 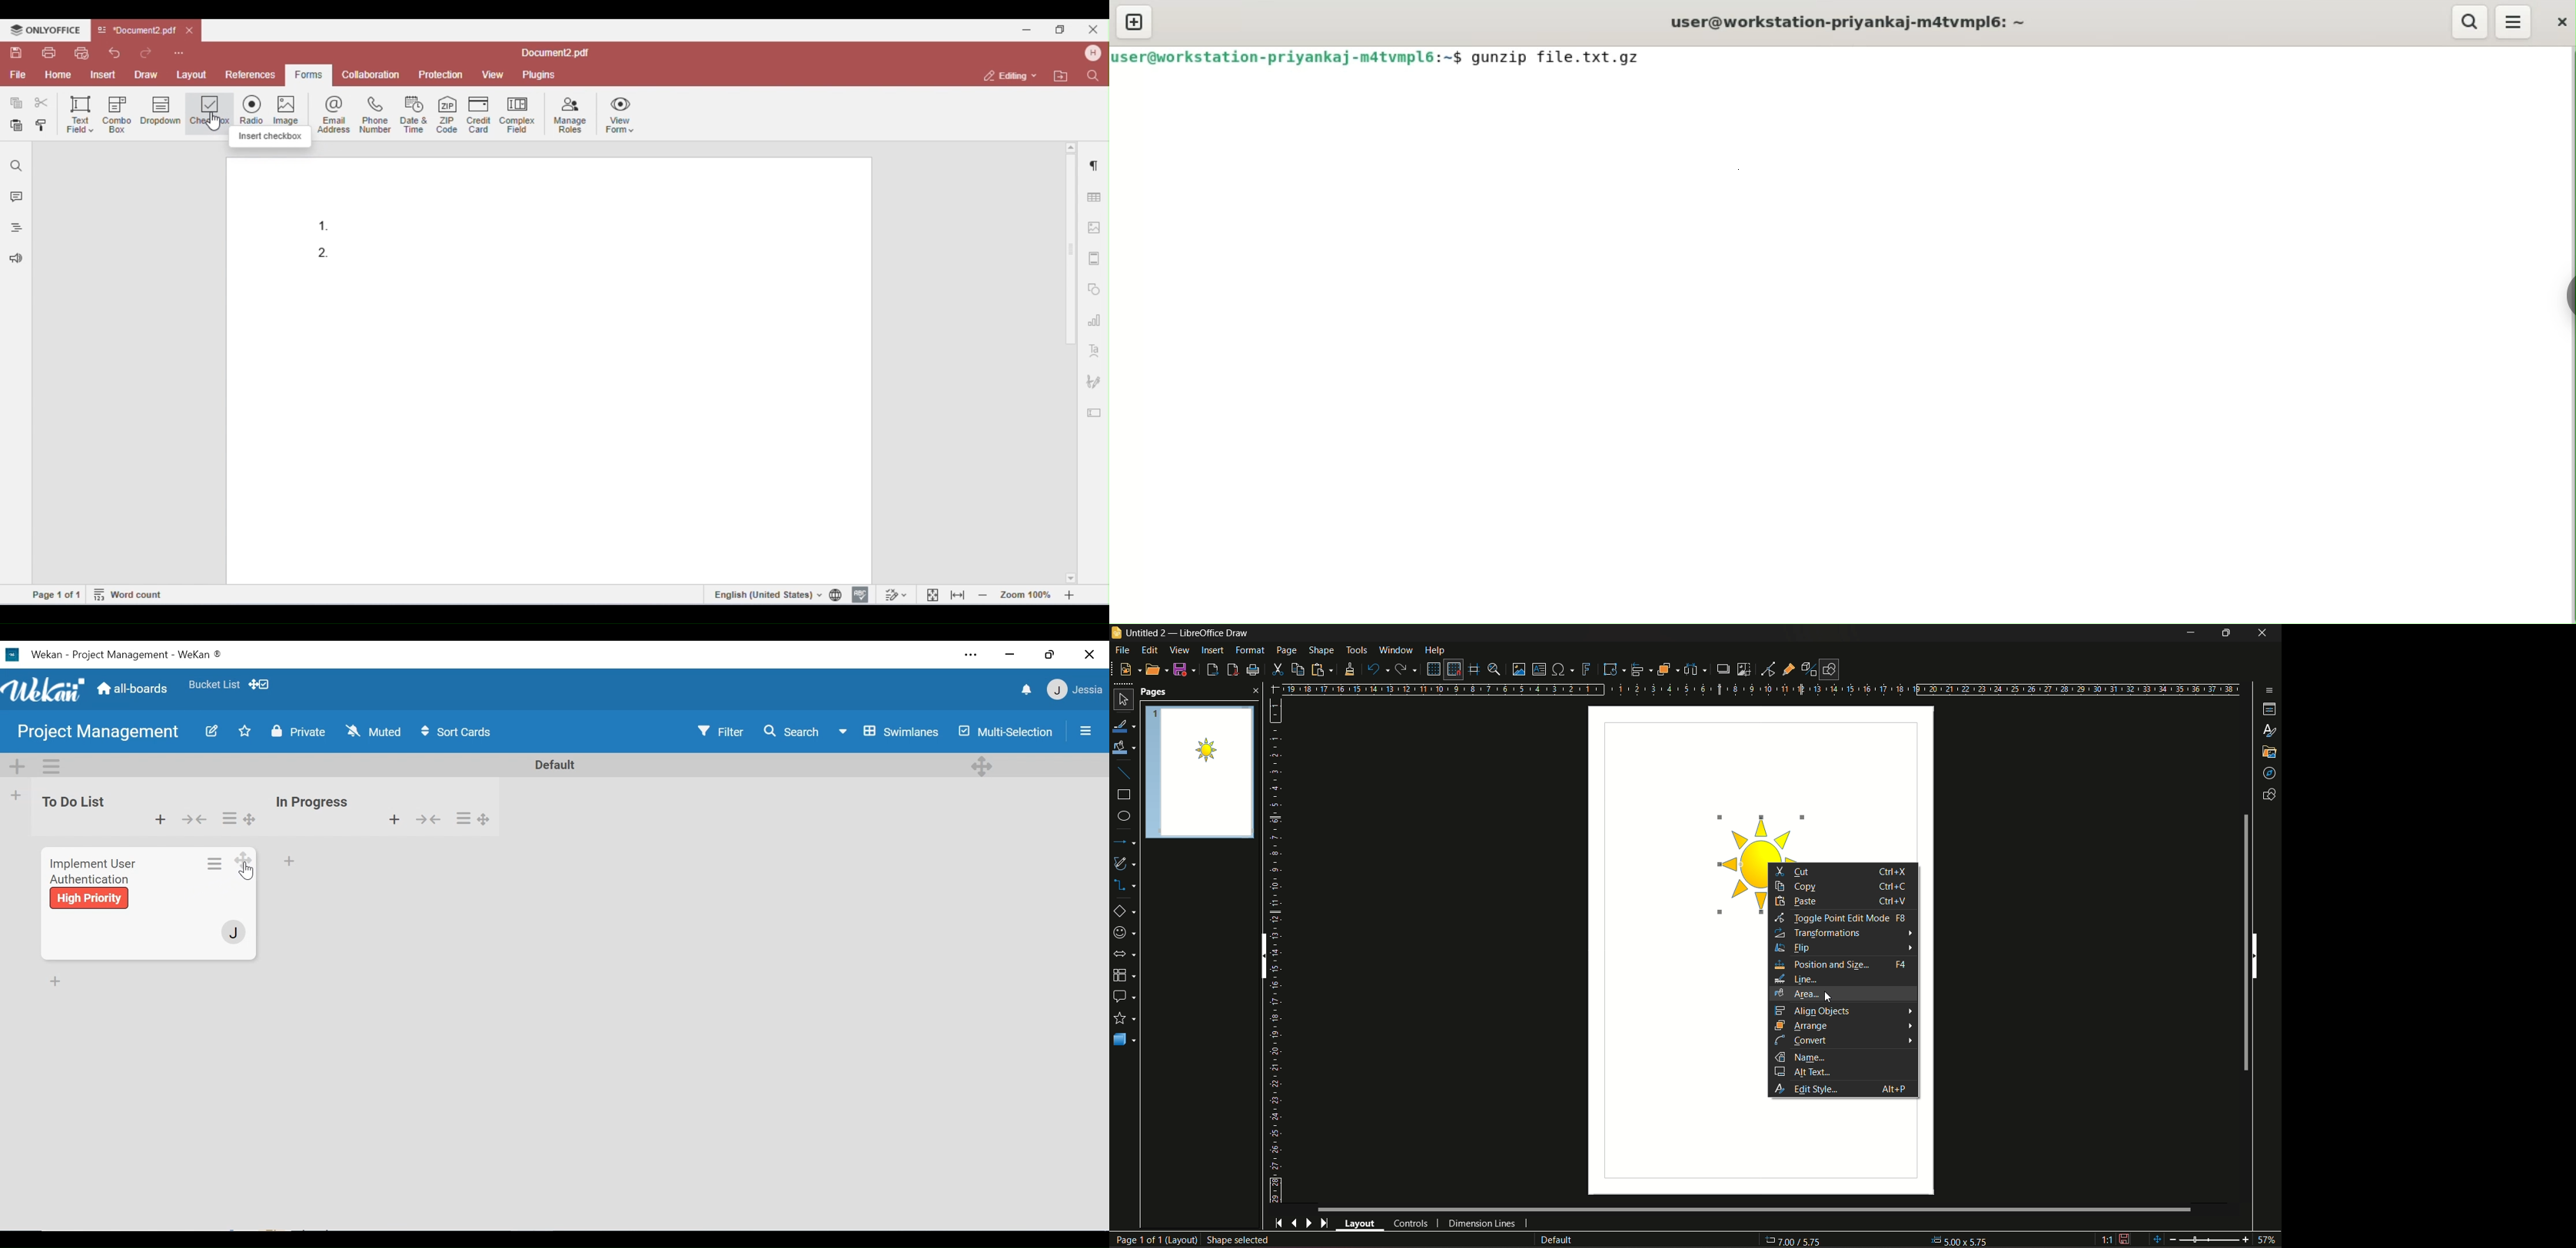 I want to click on \ Muted, so click(x=375, y=732).